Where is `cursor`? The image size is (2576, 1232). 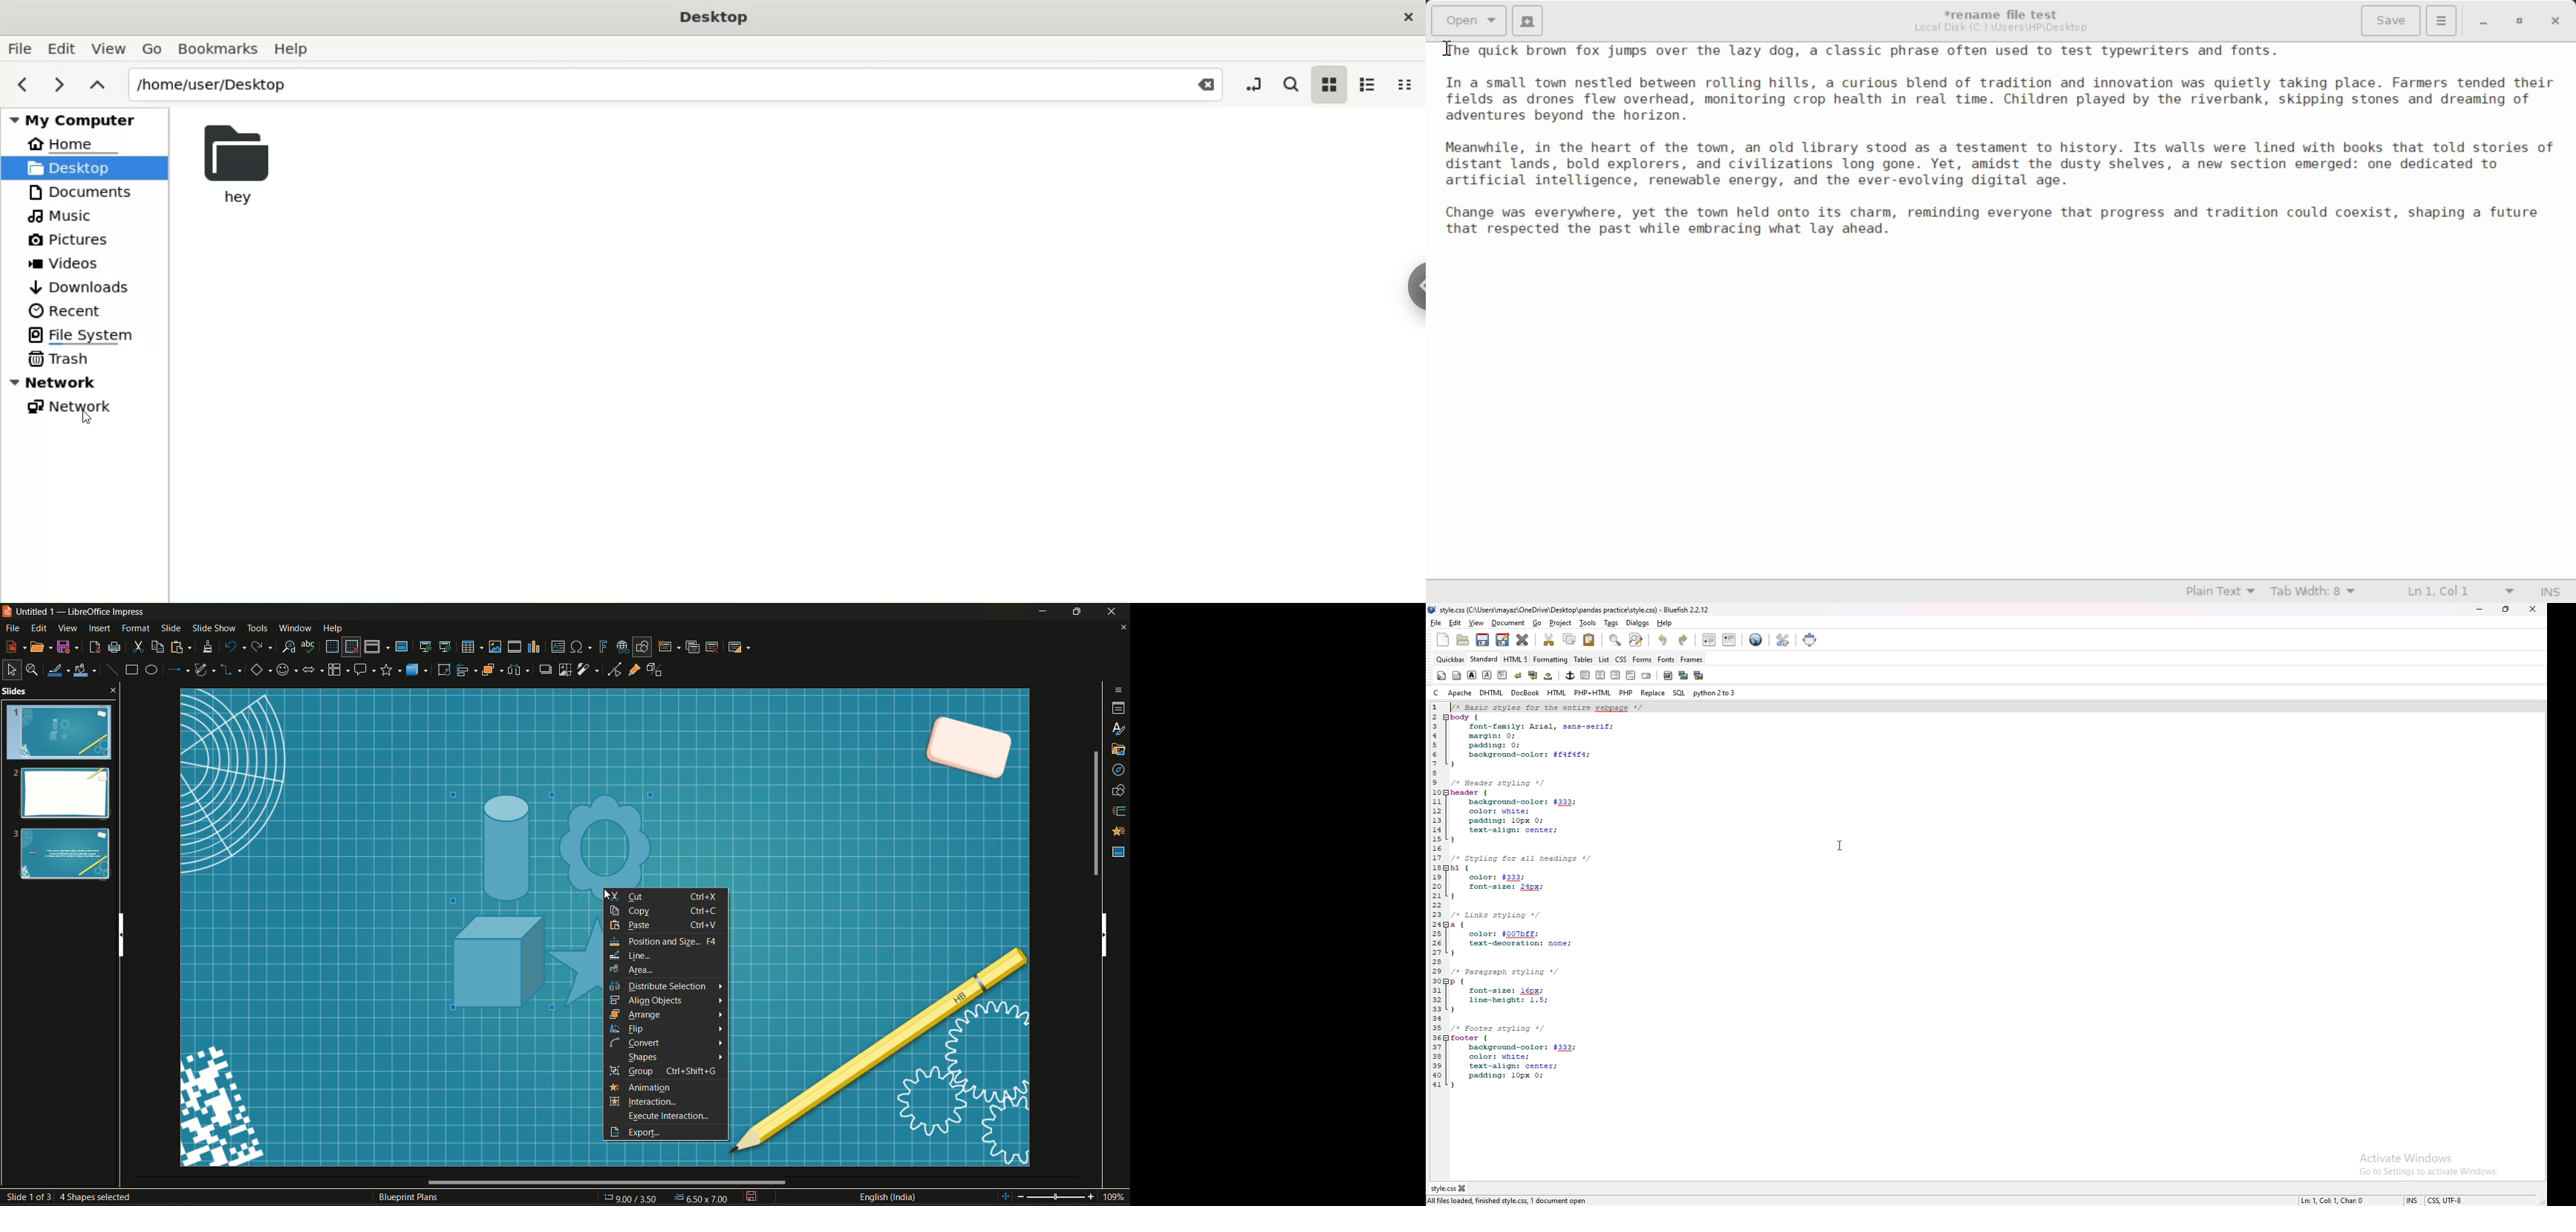 cursor is located at coordinates (1841, 845).